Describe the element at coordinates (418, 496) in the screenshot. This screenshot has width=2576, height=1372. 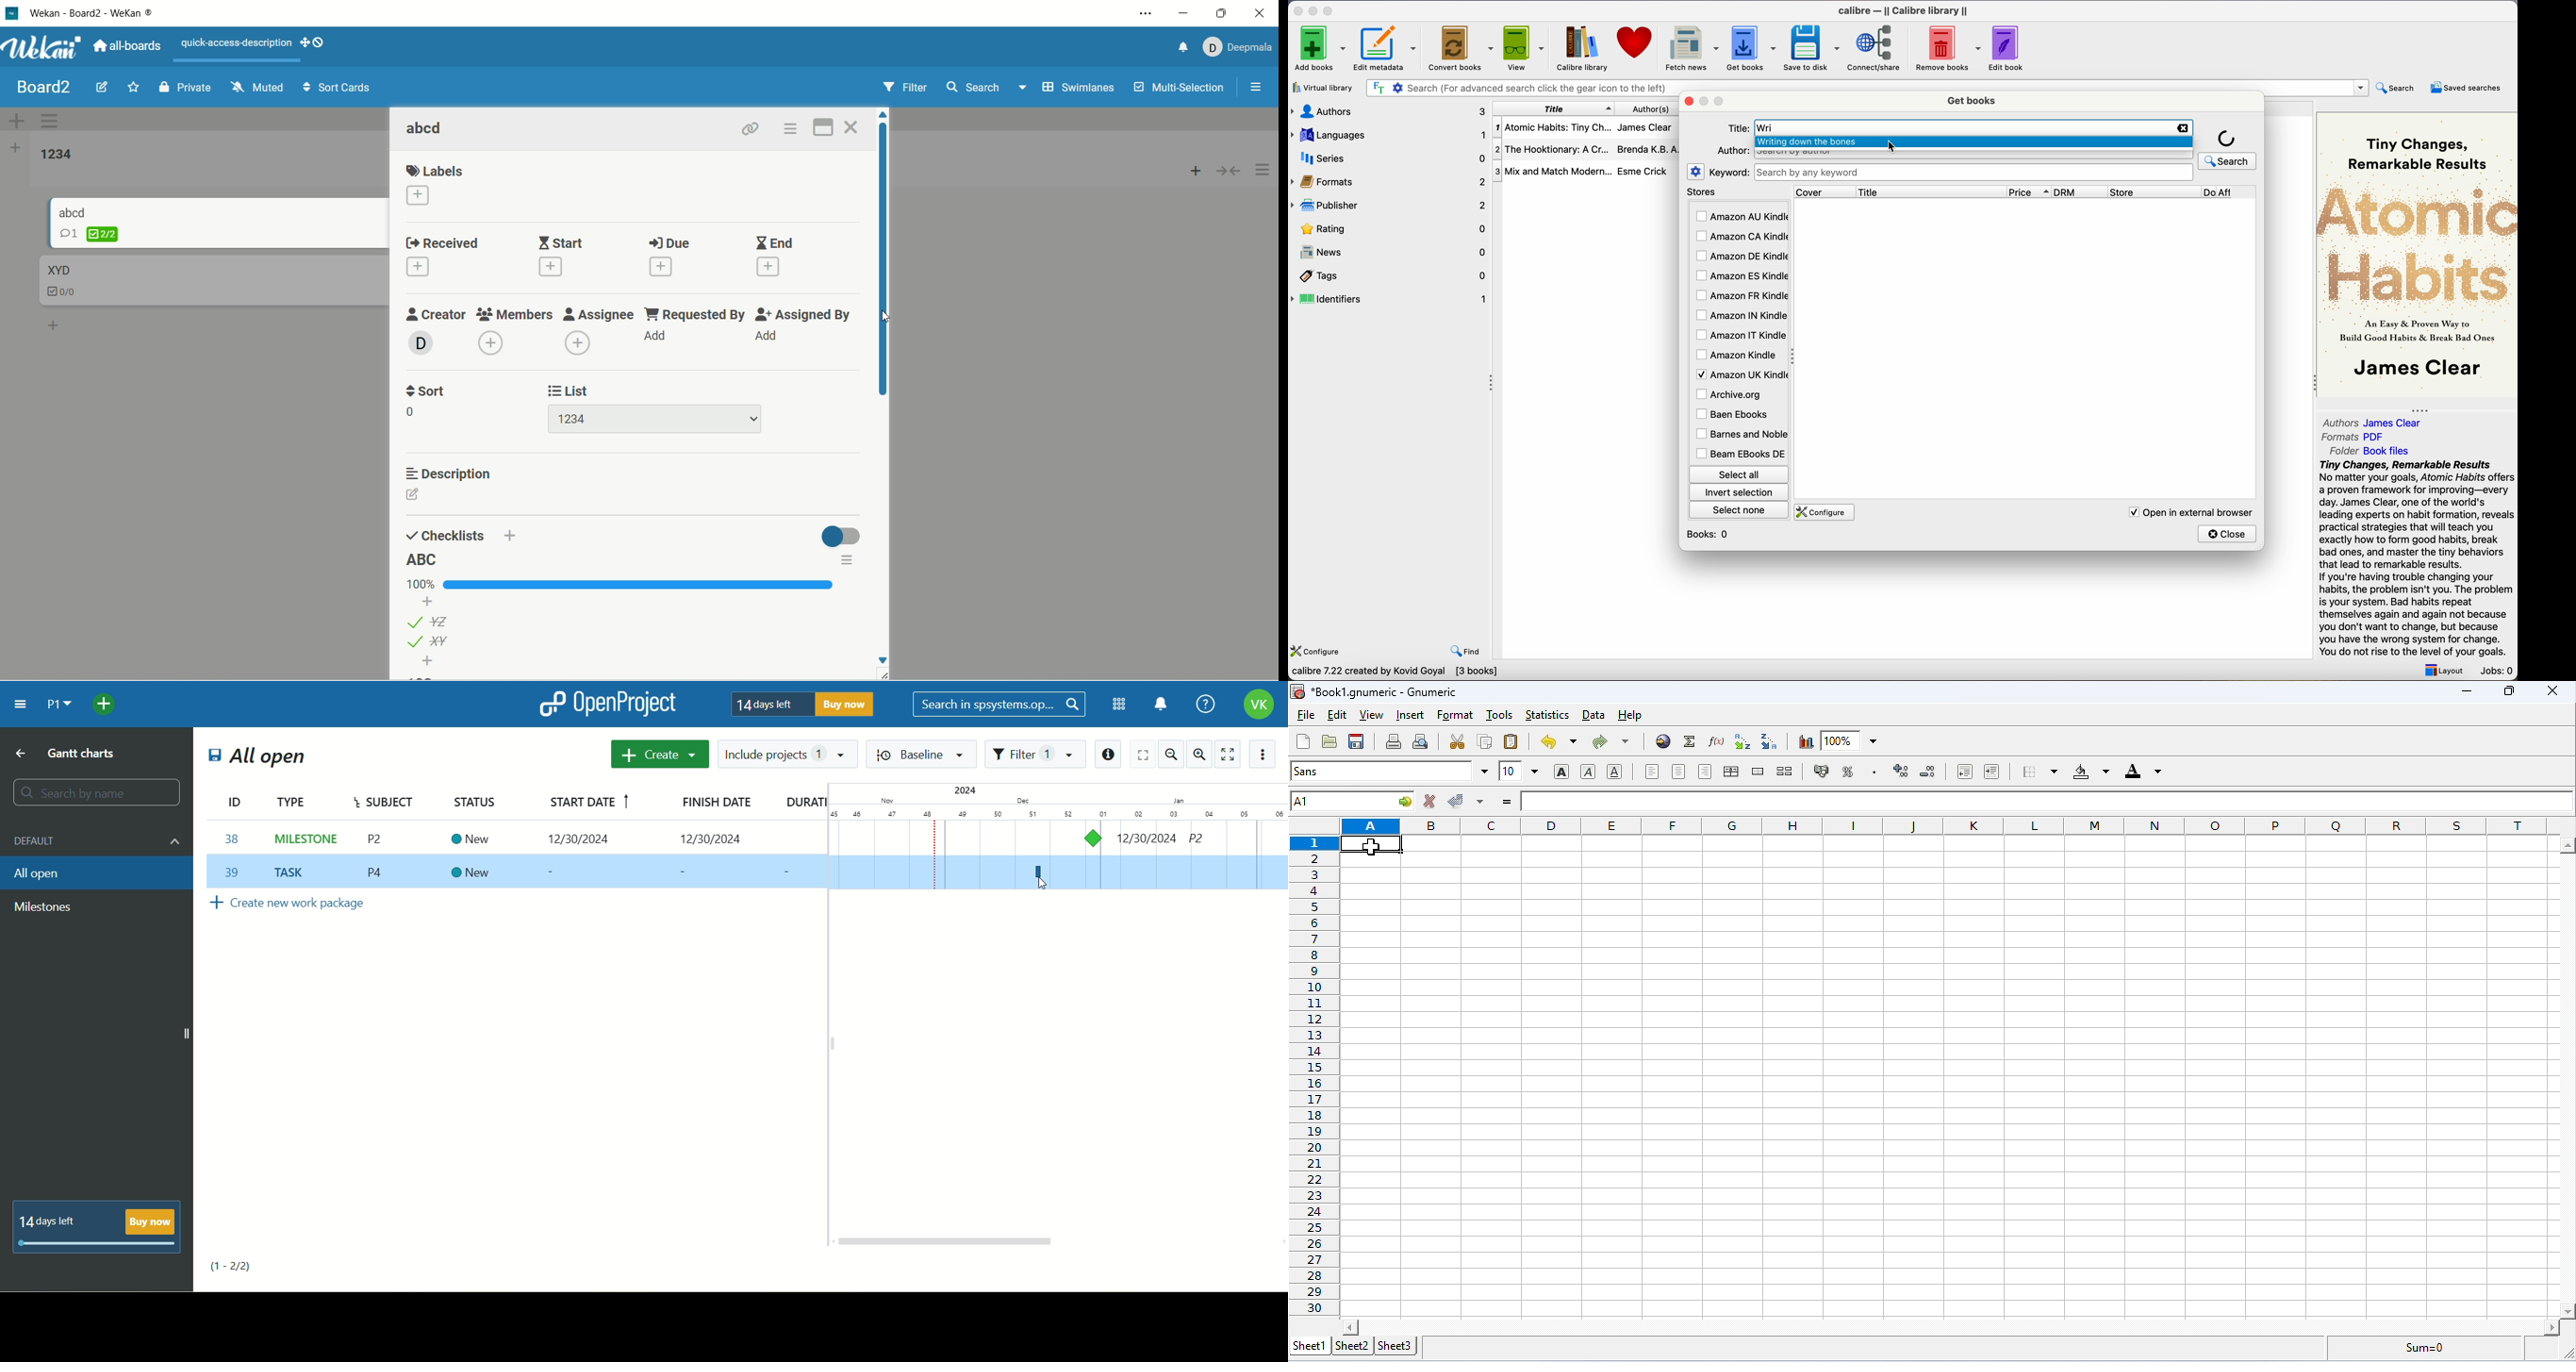
I see `edit` at that location.